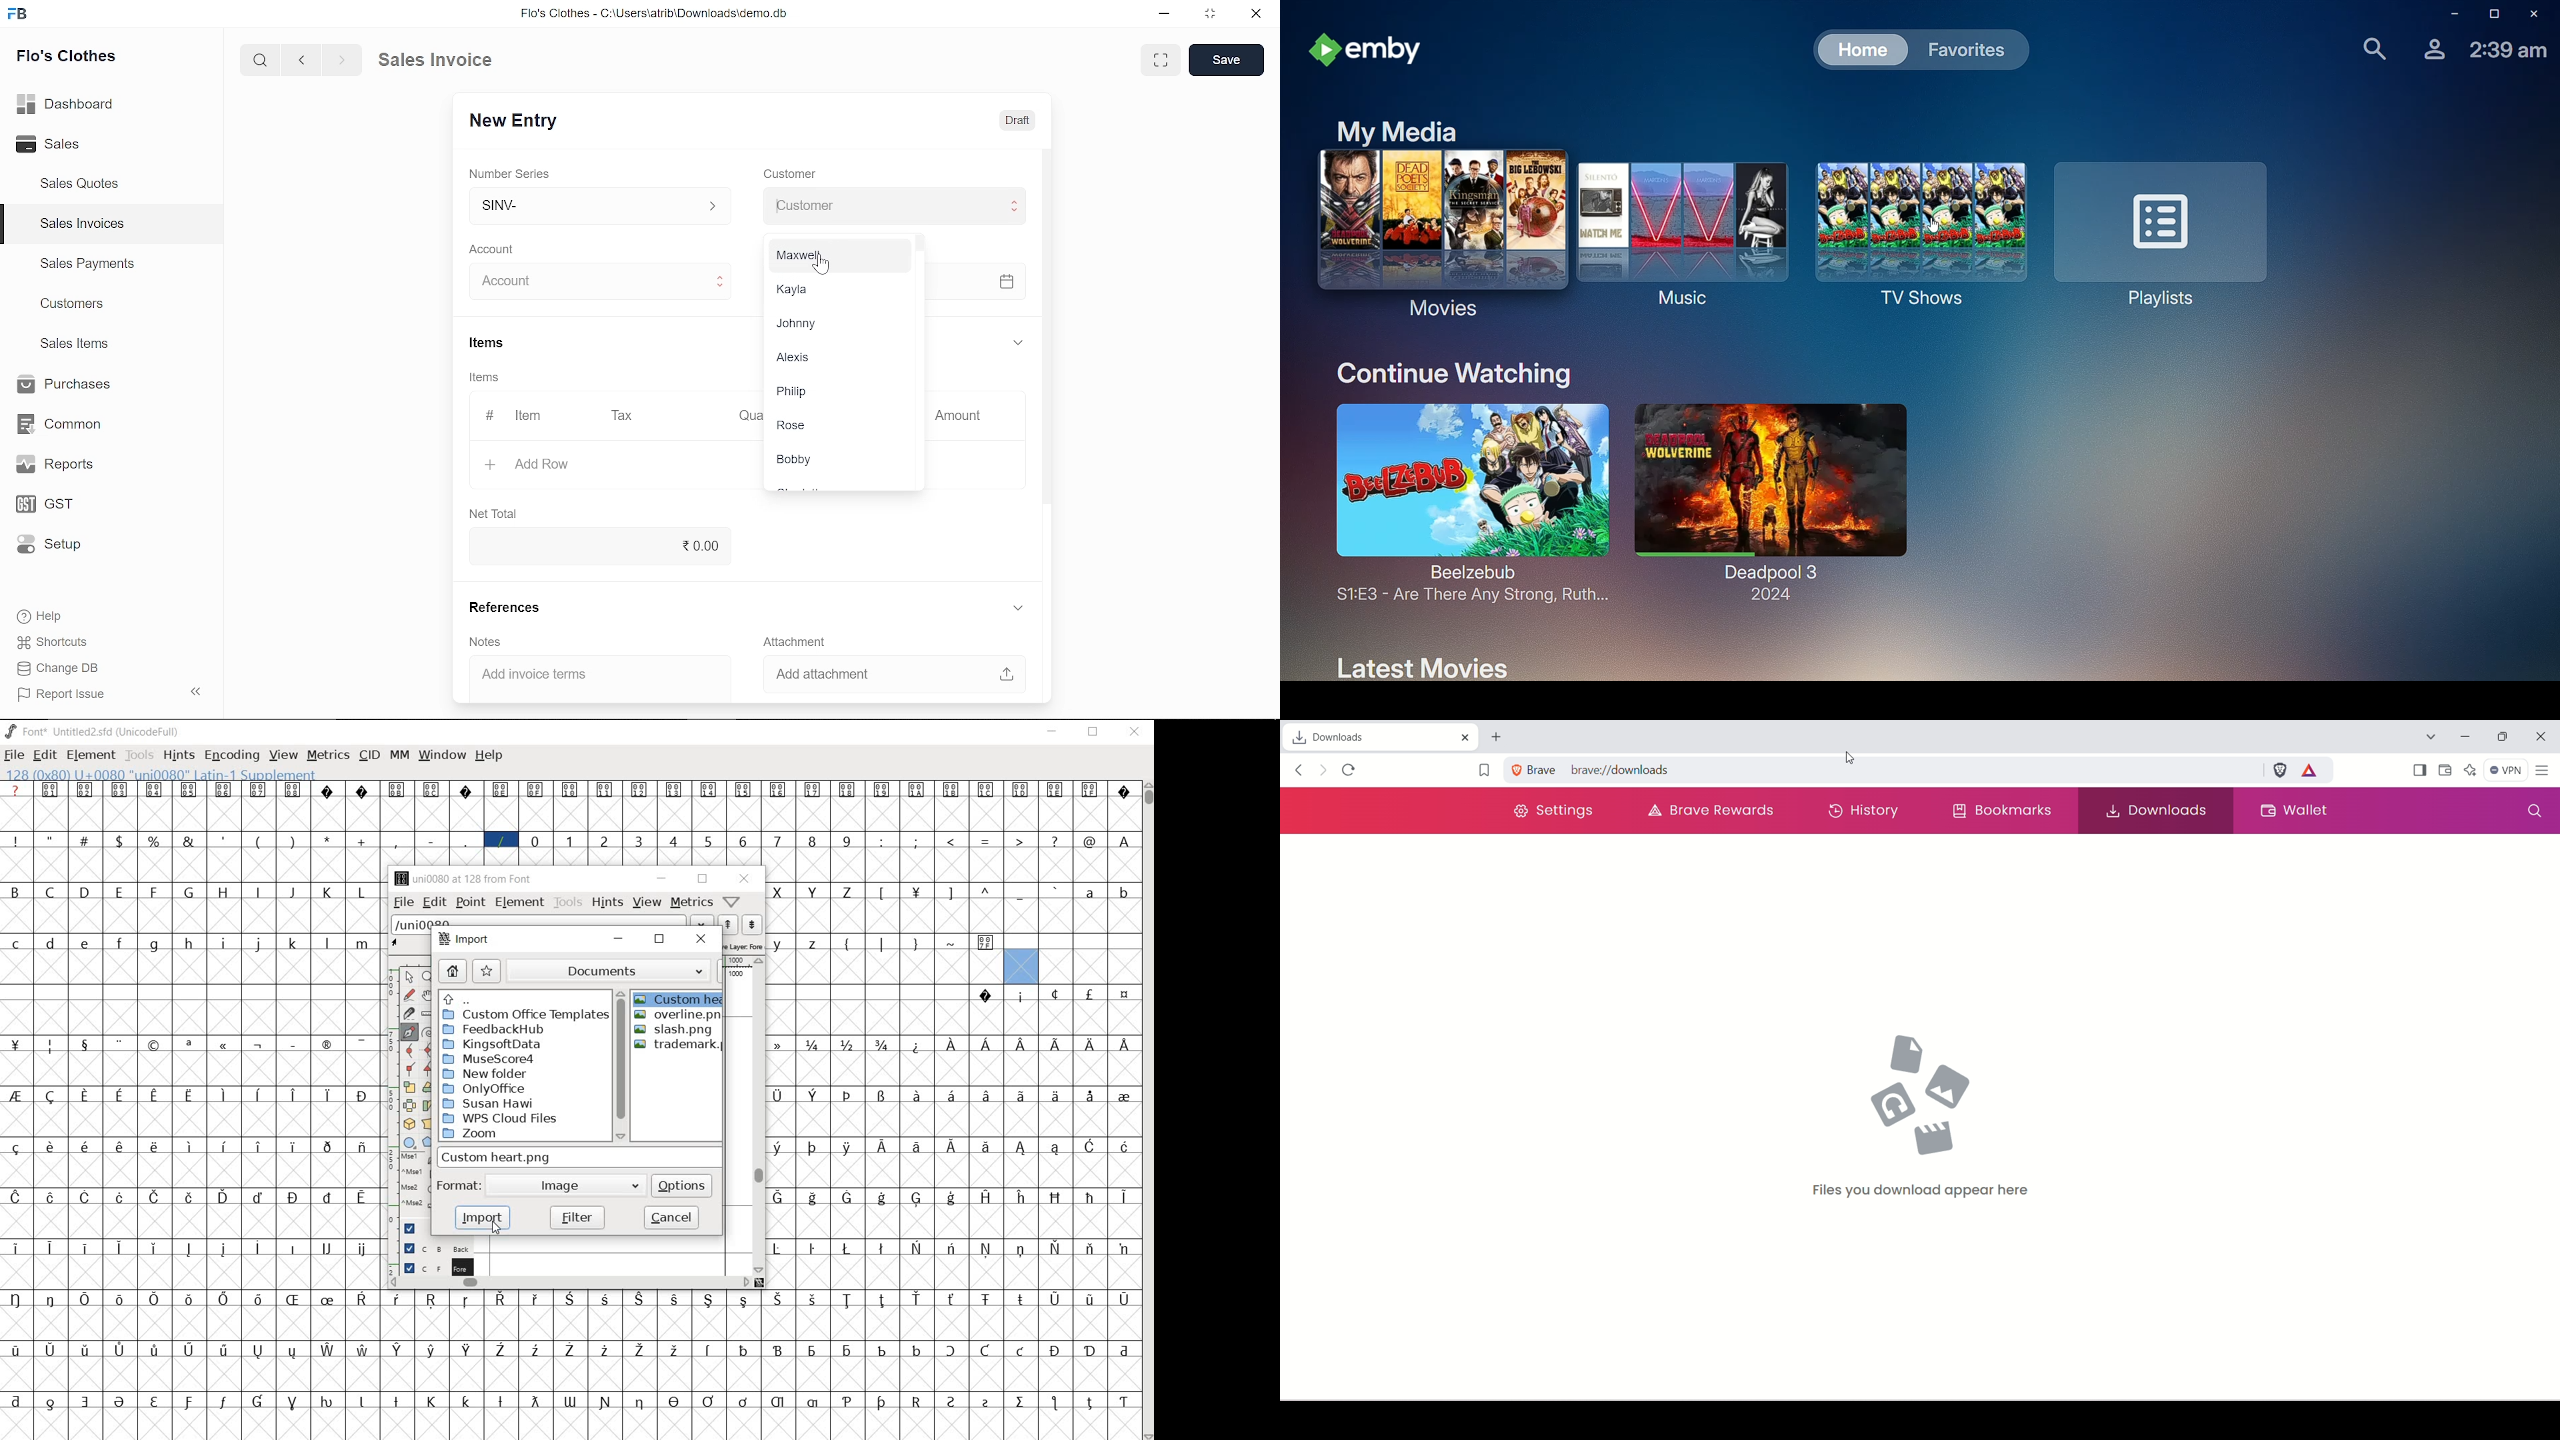  Describe the element at coordinates (986, 943) in the screenshot. I see `glyph` at that location.